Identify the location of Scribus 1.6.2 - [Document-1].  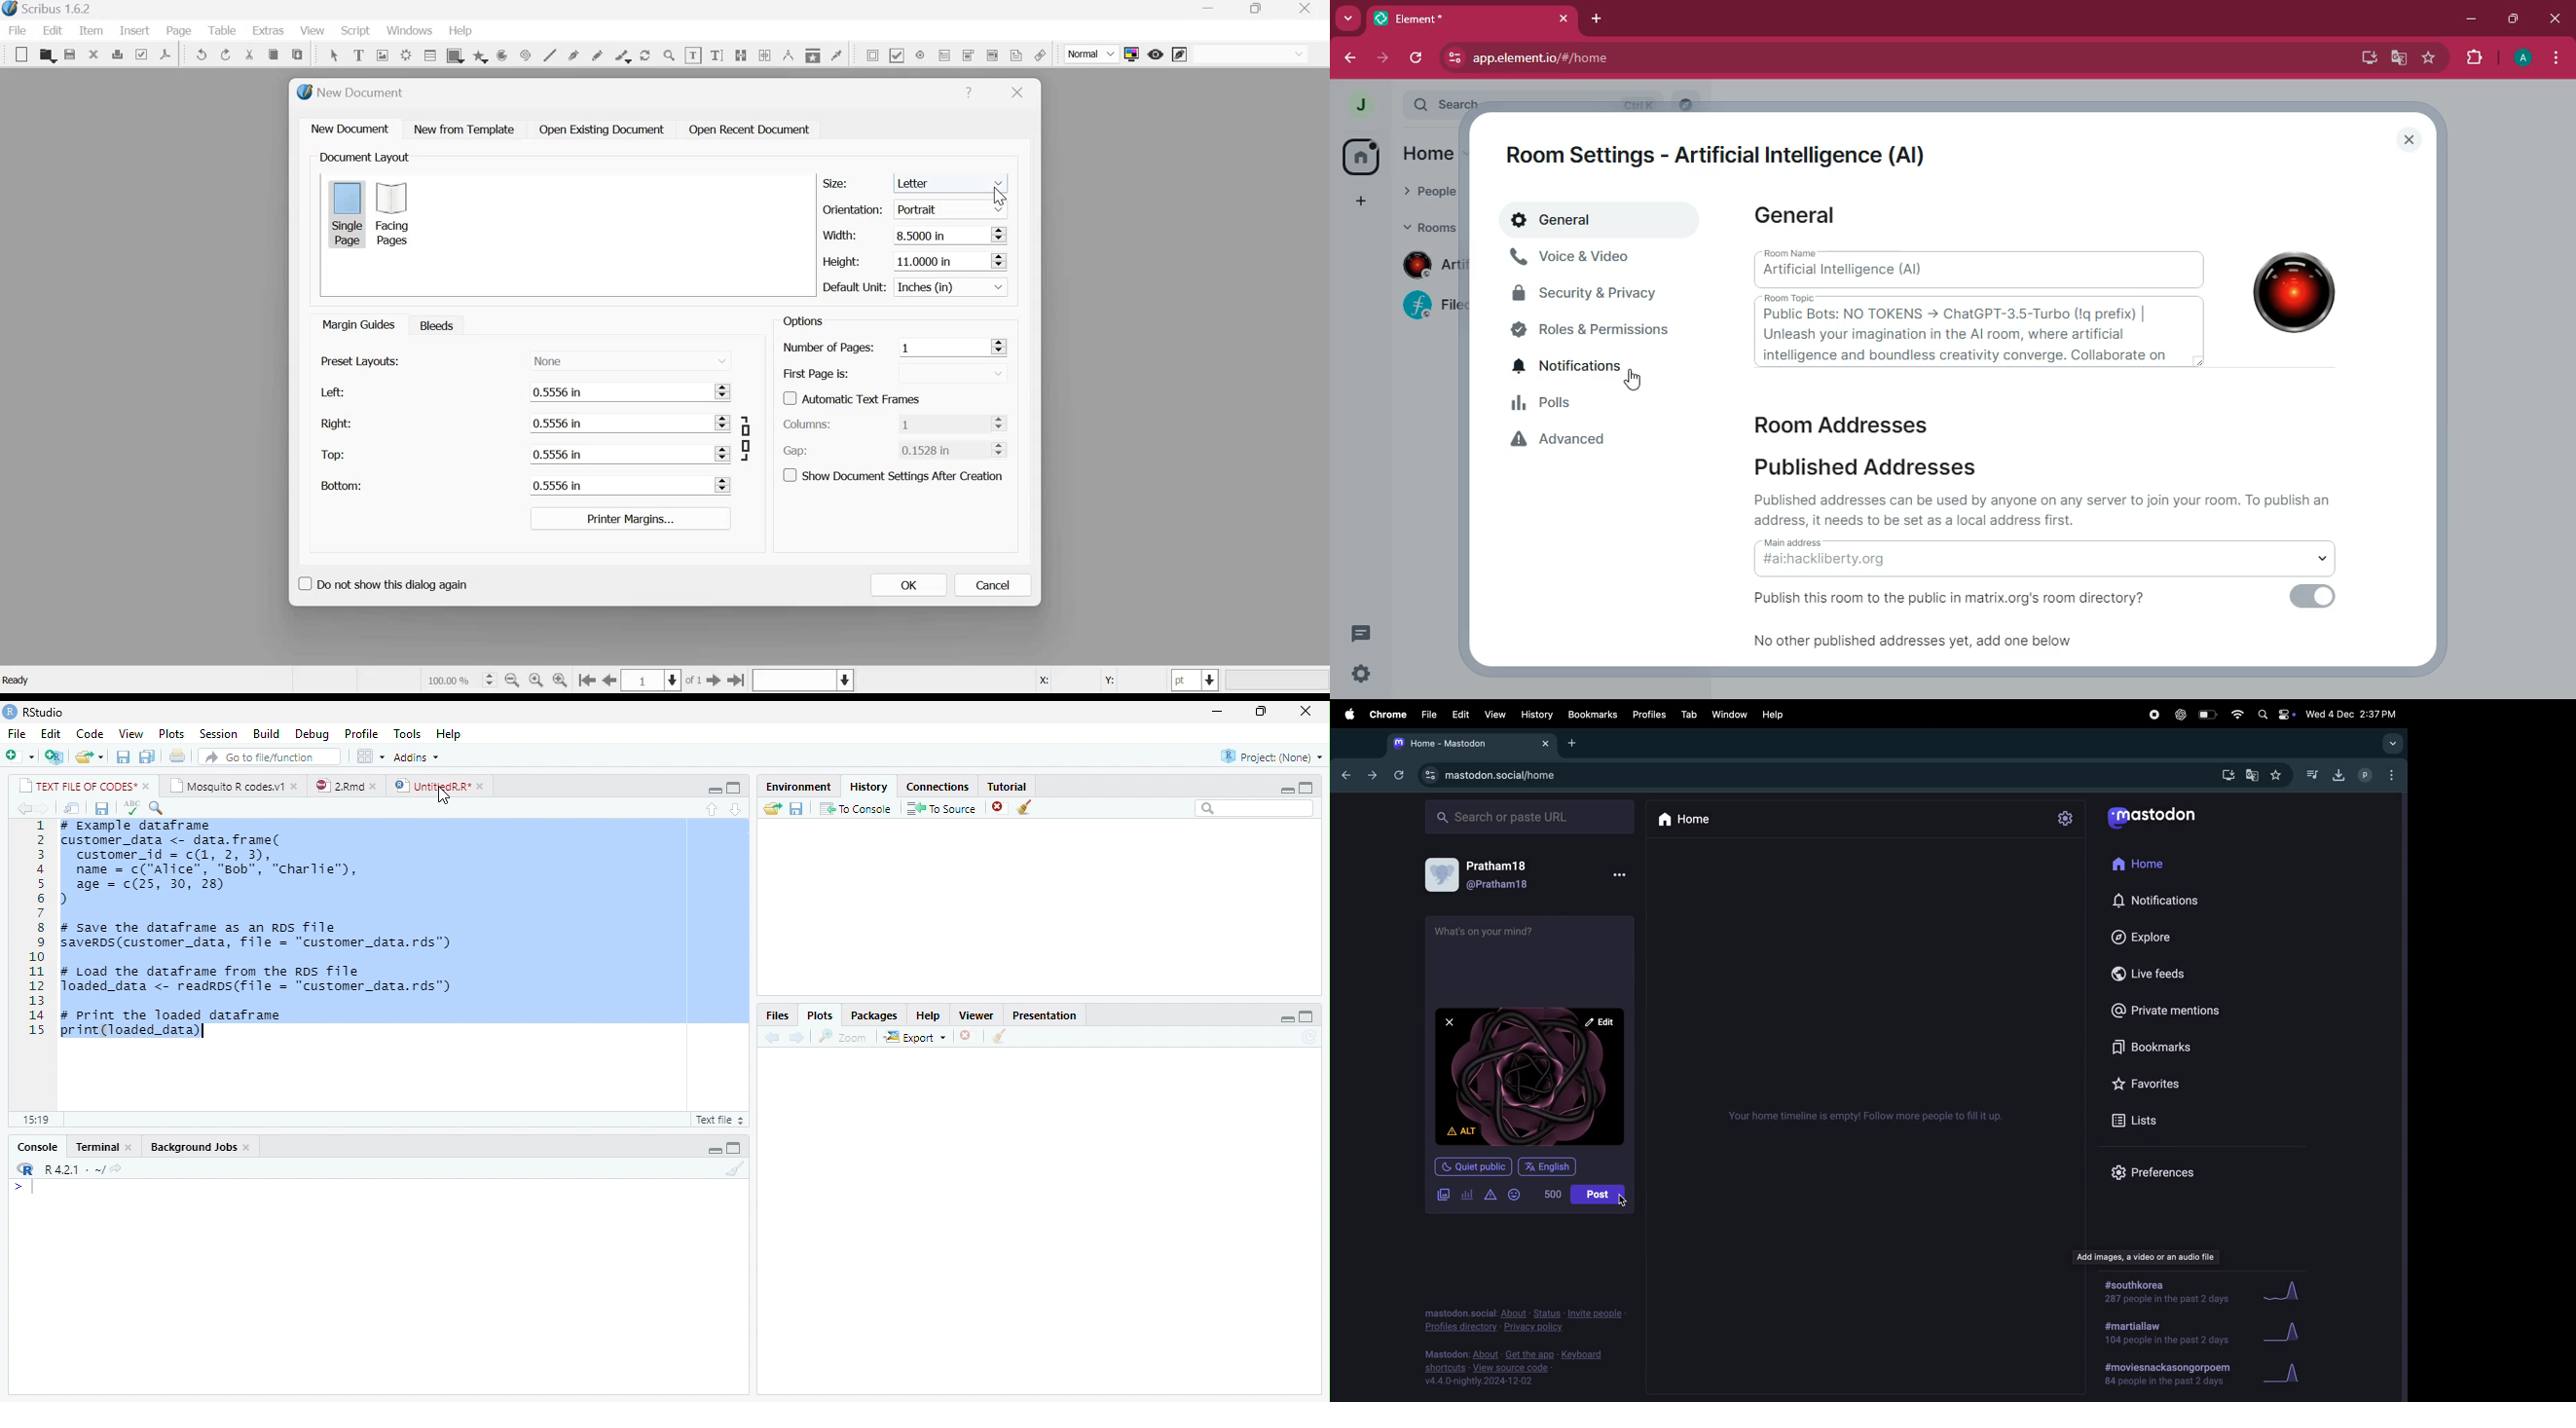
(50, 10).